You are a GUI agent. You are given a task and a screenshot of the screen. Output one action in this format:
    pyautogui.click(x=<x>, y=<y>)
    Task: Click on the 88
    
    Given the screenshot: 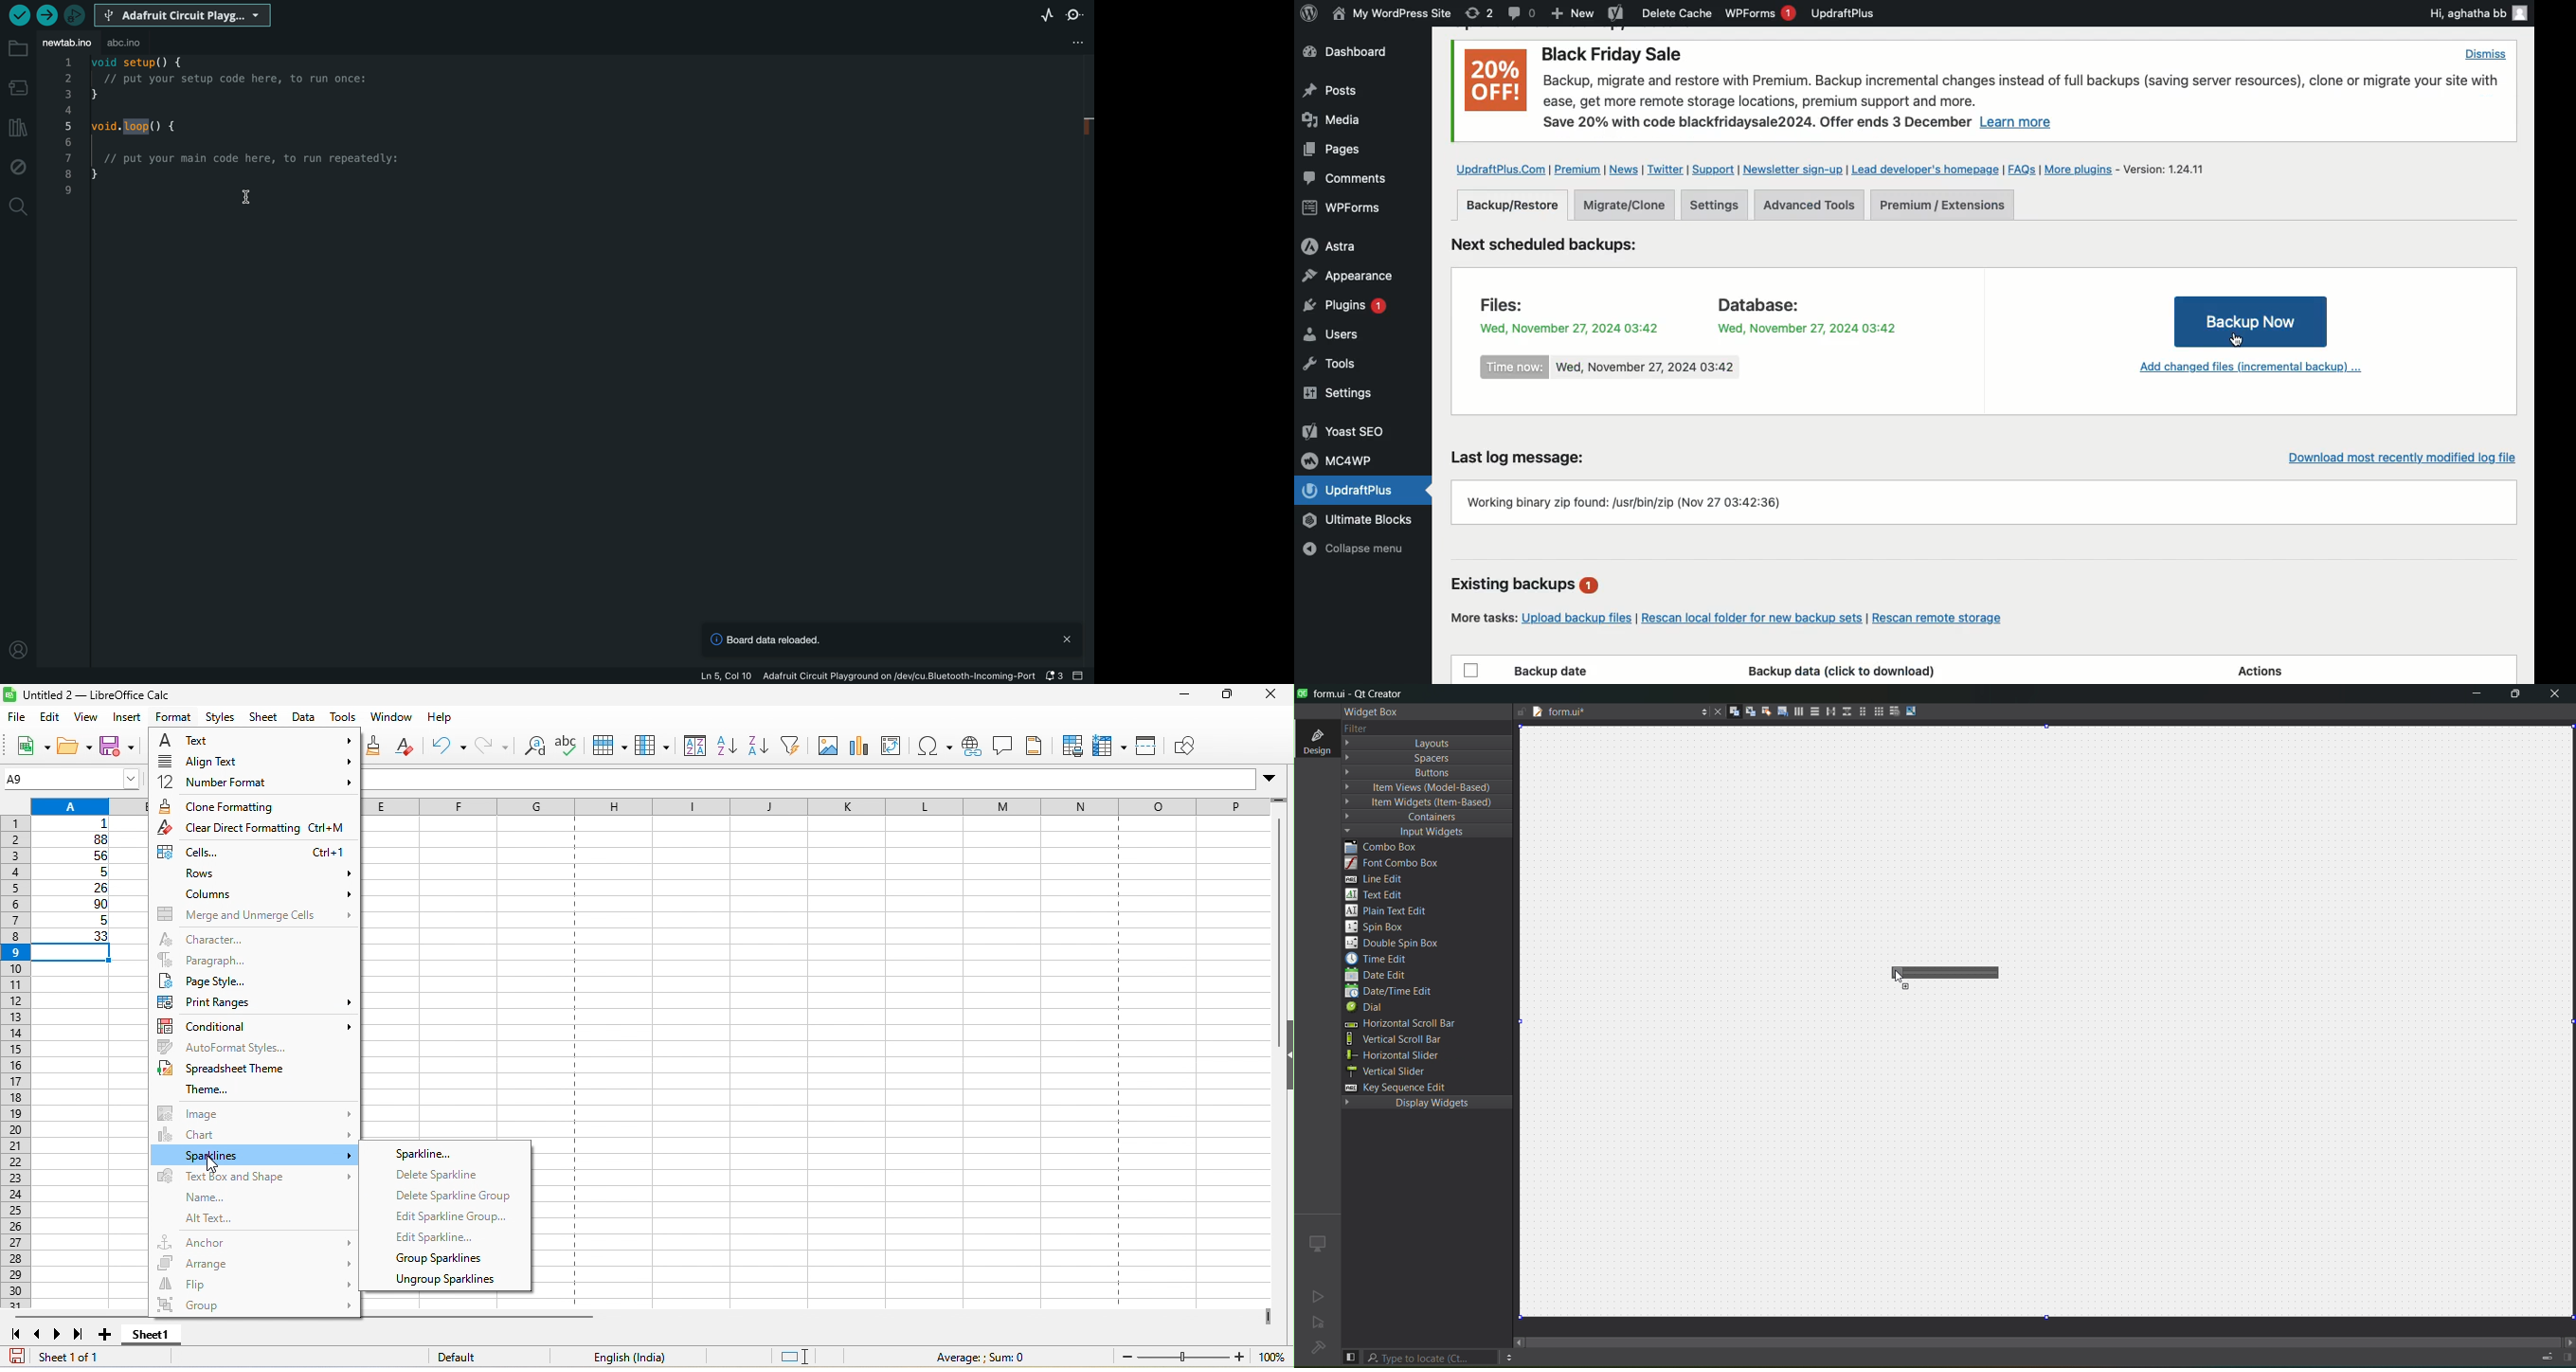 What is the action you would take?
    pyautogui.click(x=73, y=839)
    